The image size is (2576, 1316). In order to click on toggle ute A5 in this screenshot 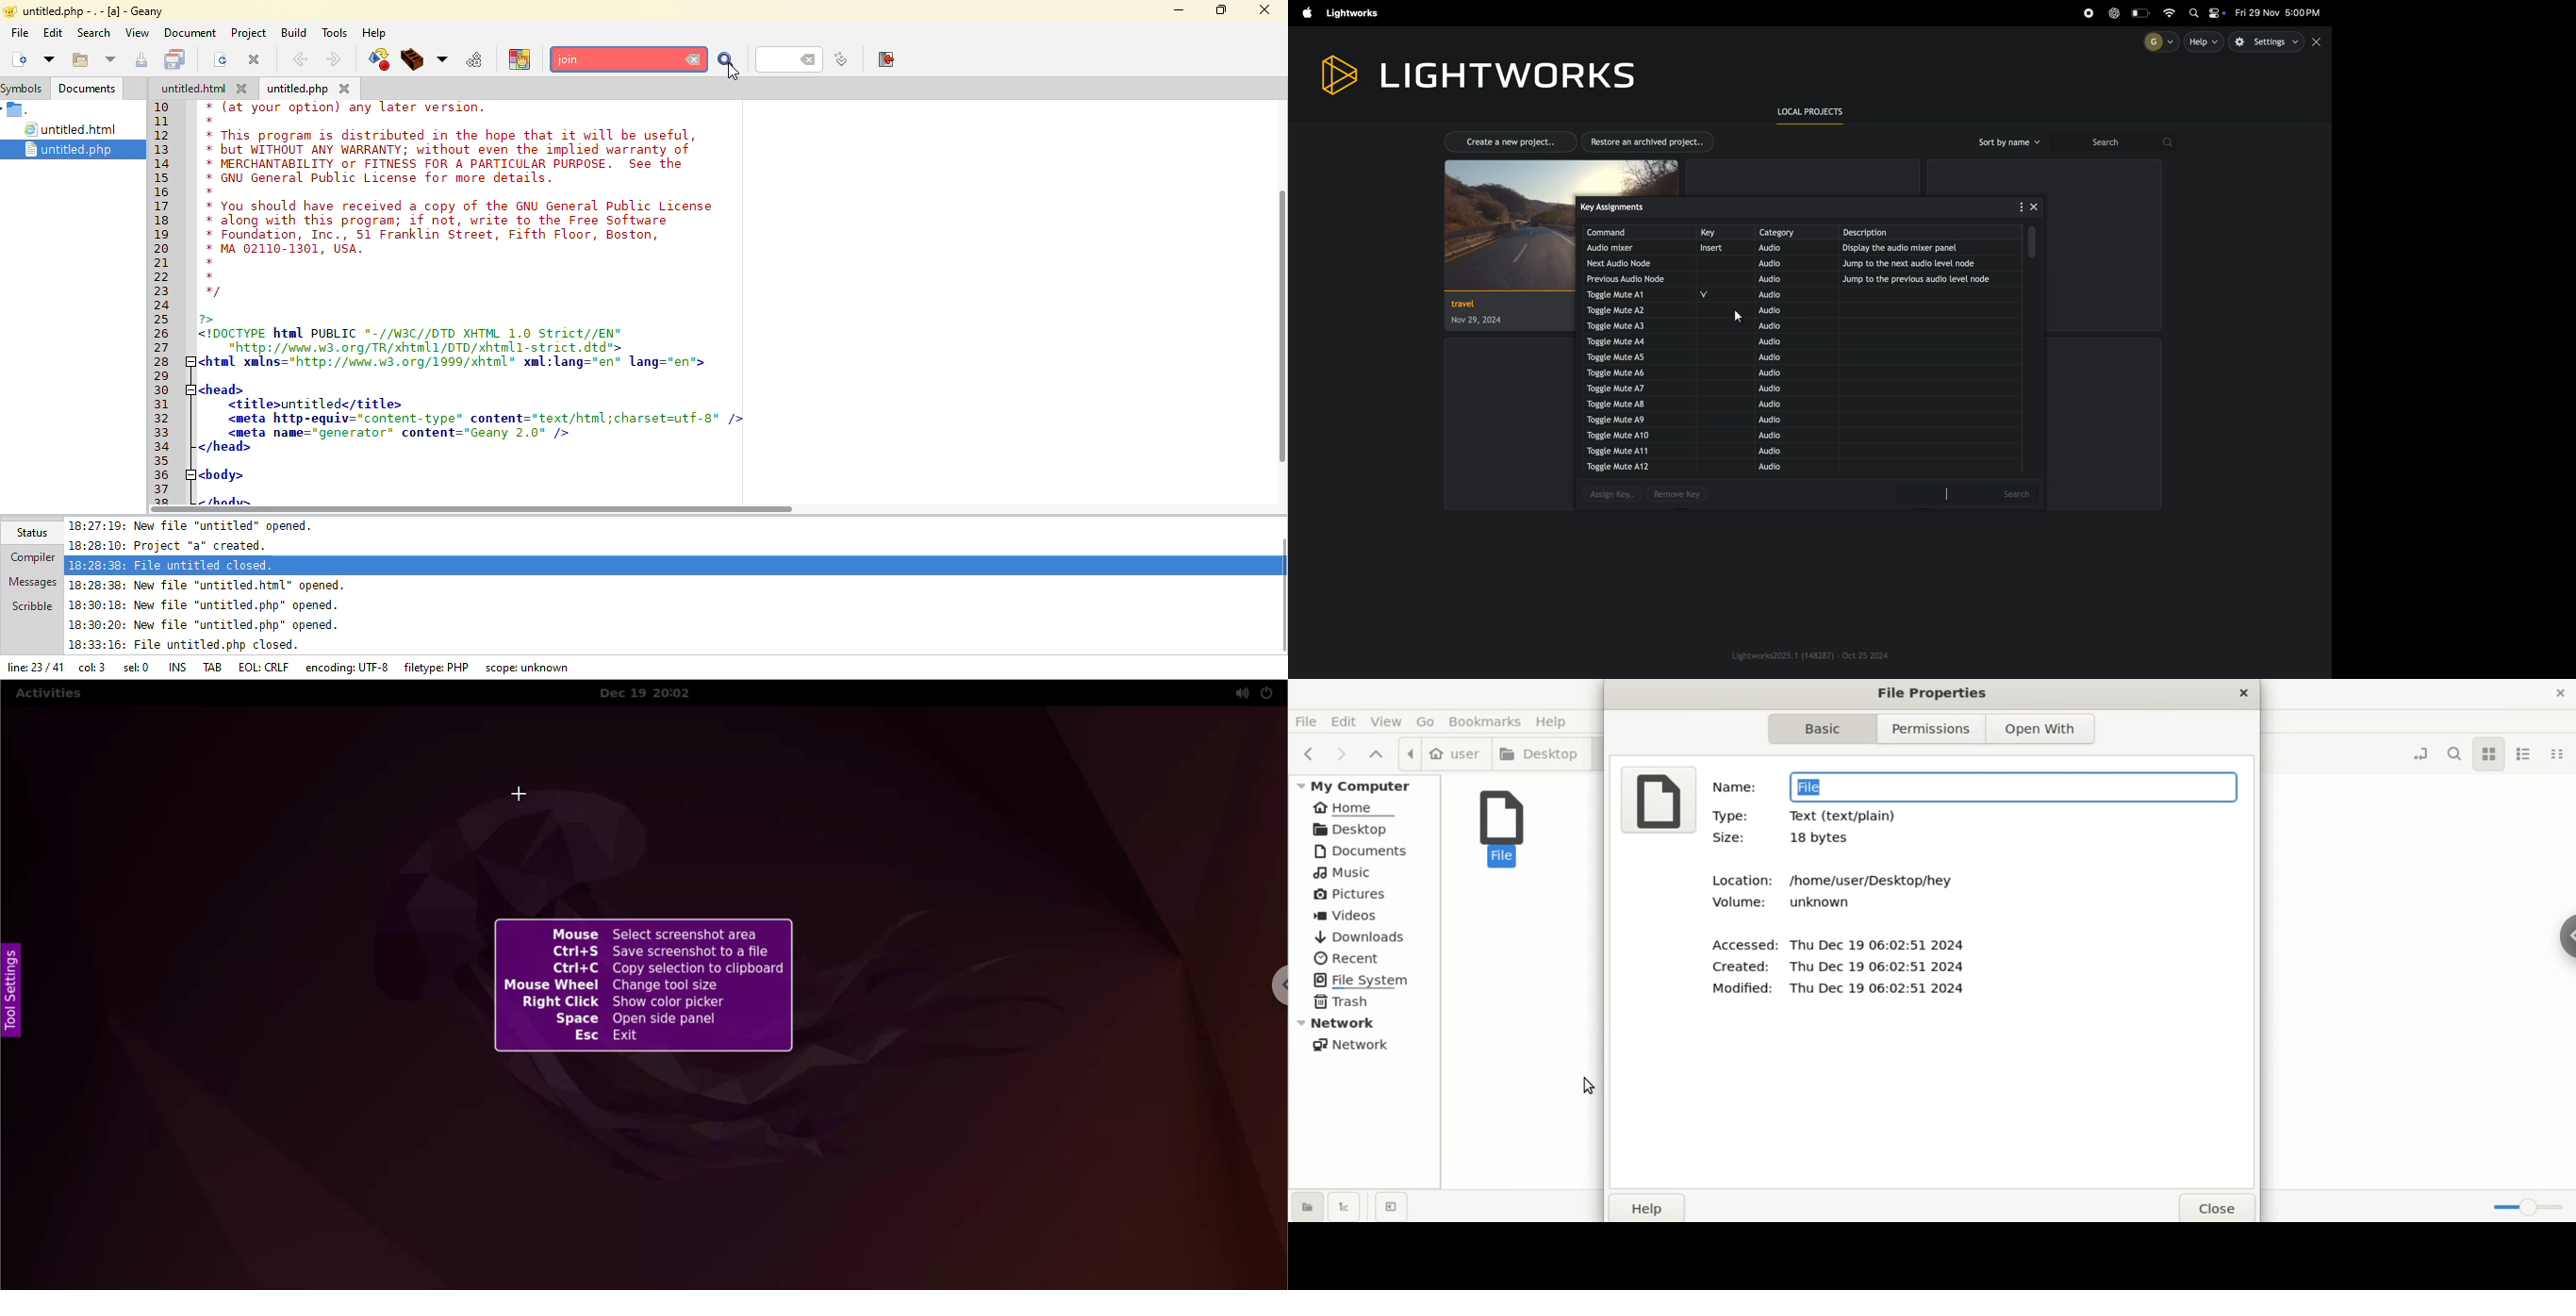, I will do `click(1623, 357)`.